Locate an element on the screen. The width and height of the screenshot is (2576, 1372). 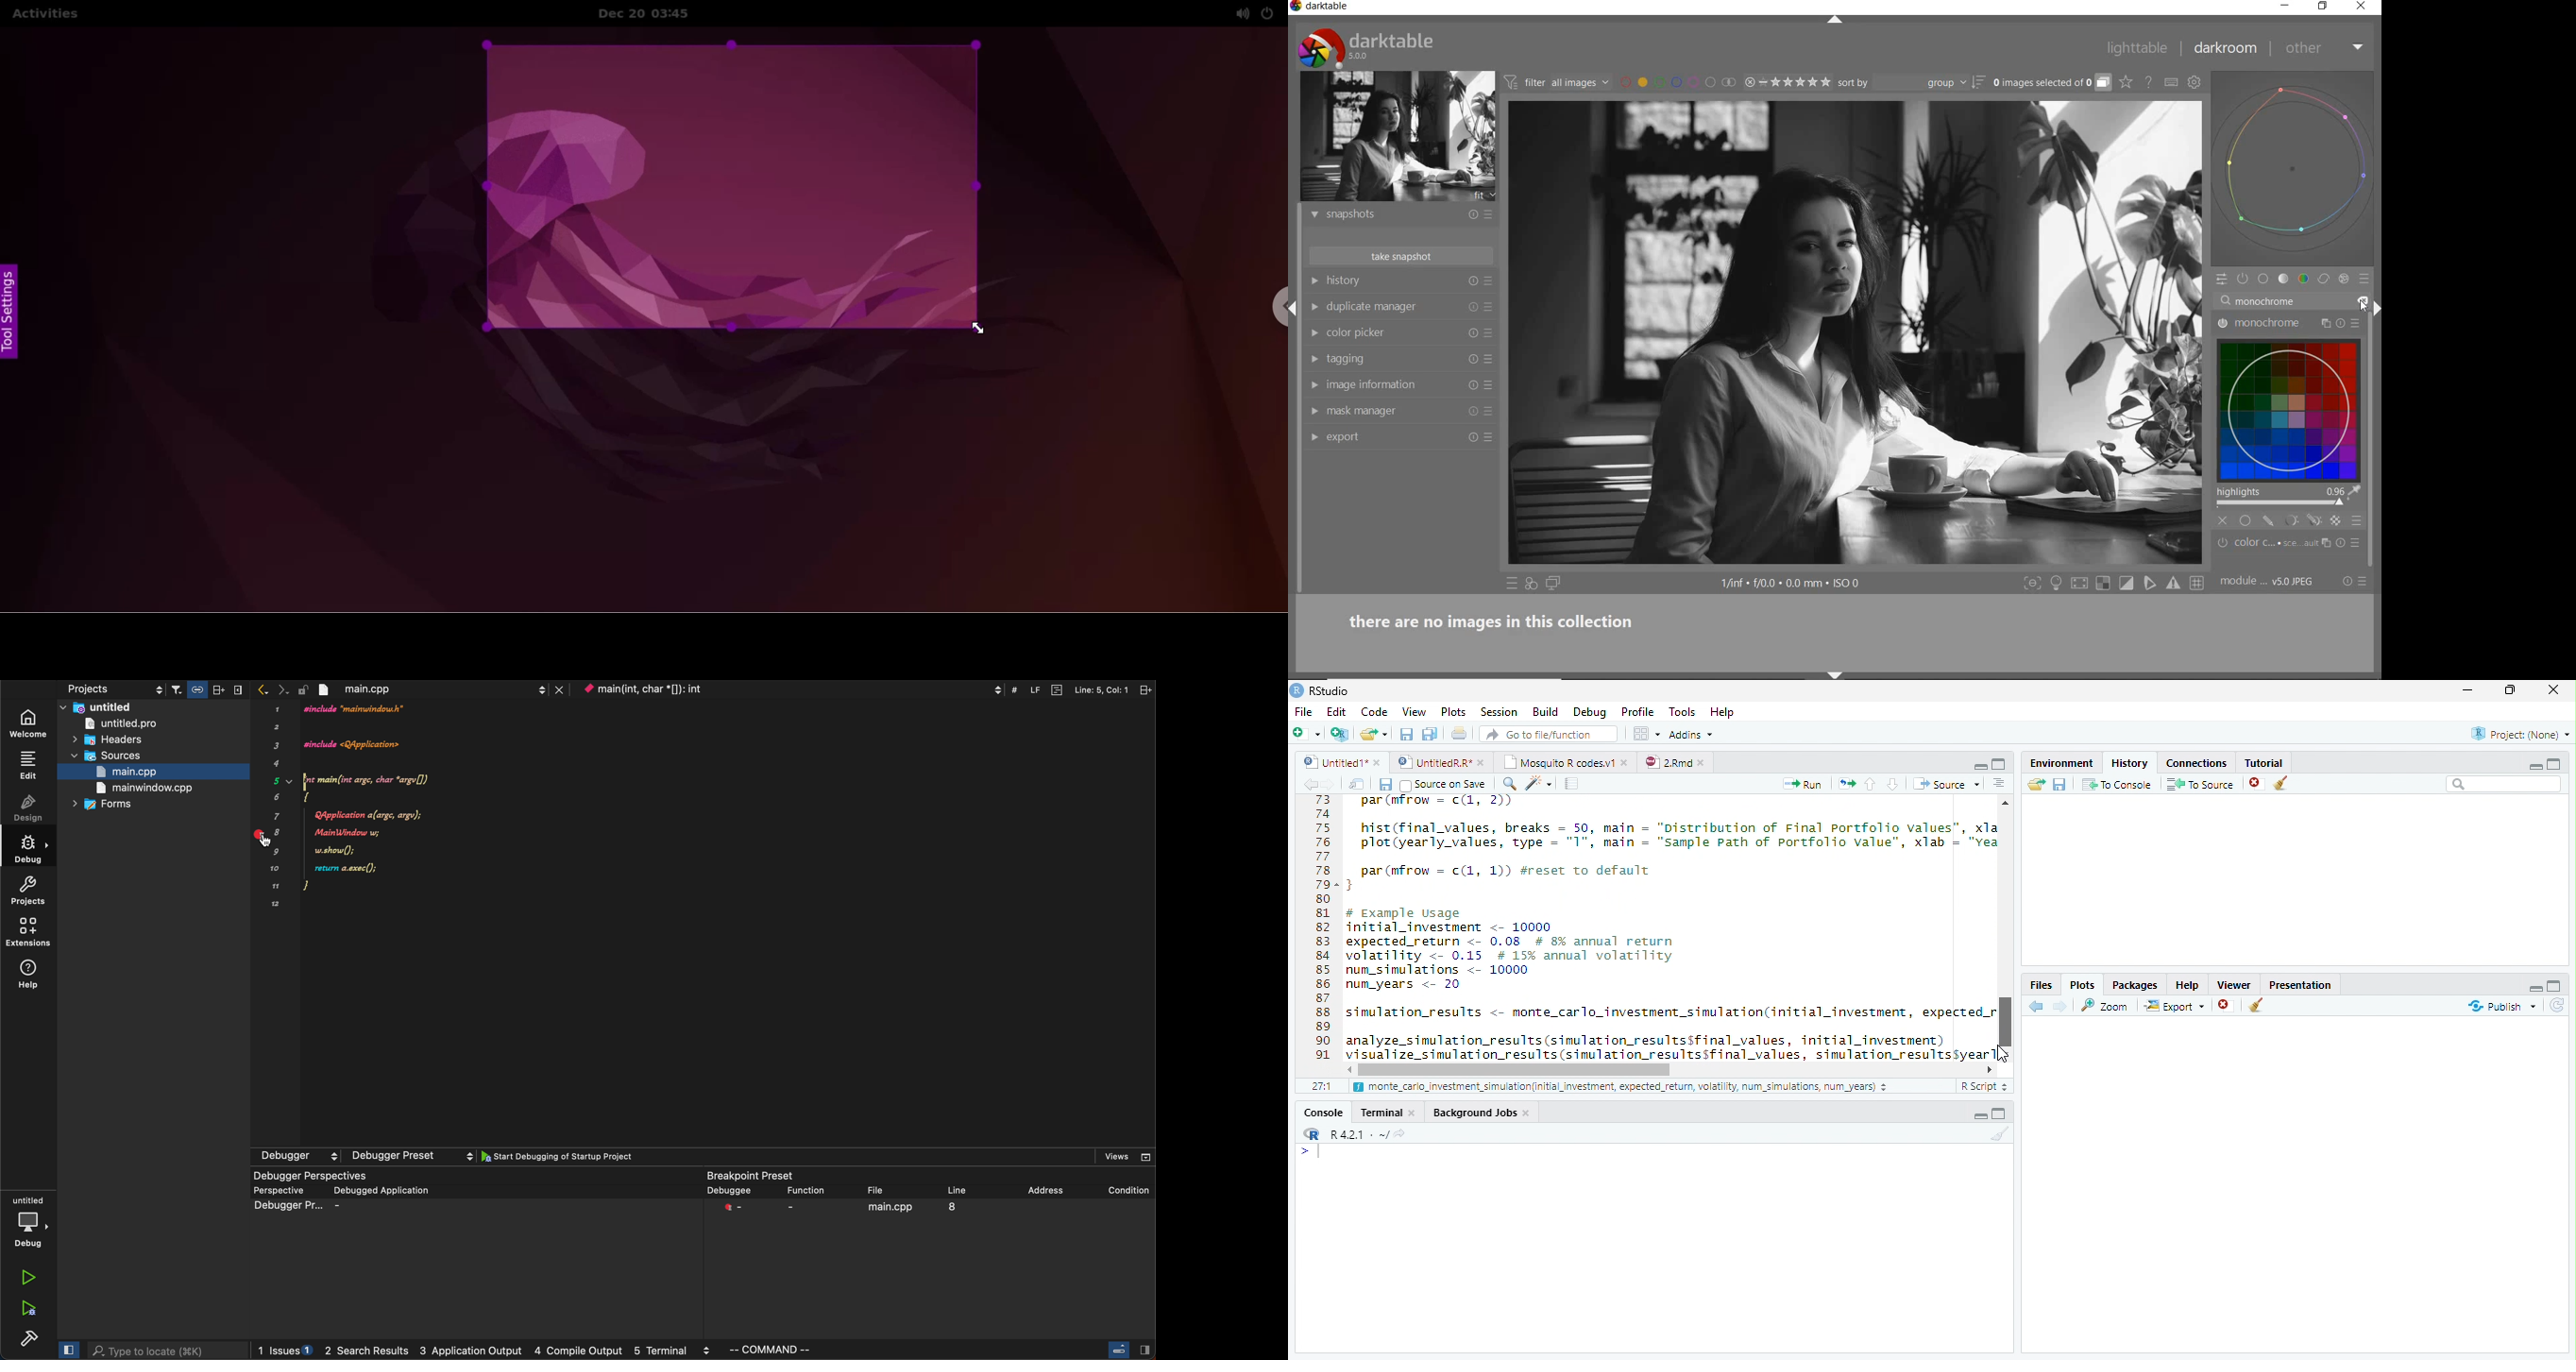
Project: (None) is located at coordinates (2517, 735).